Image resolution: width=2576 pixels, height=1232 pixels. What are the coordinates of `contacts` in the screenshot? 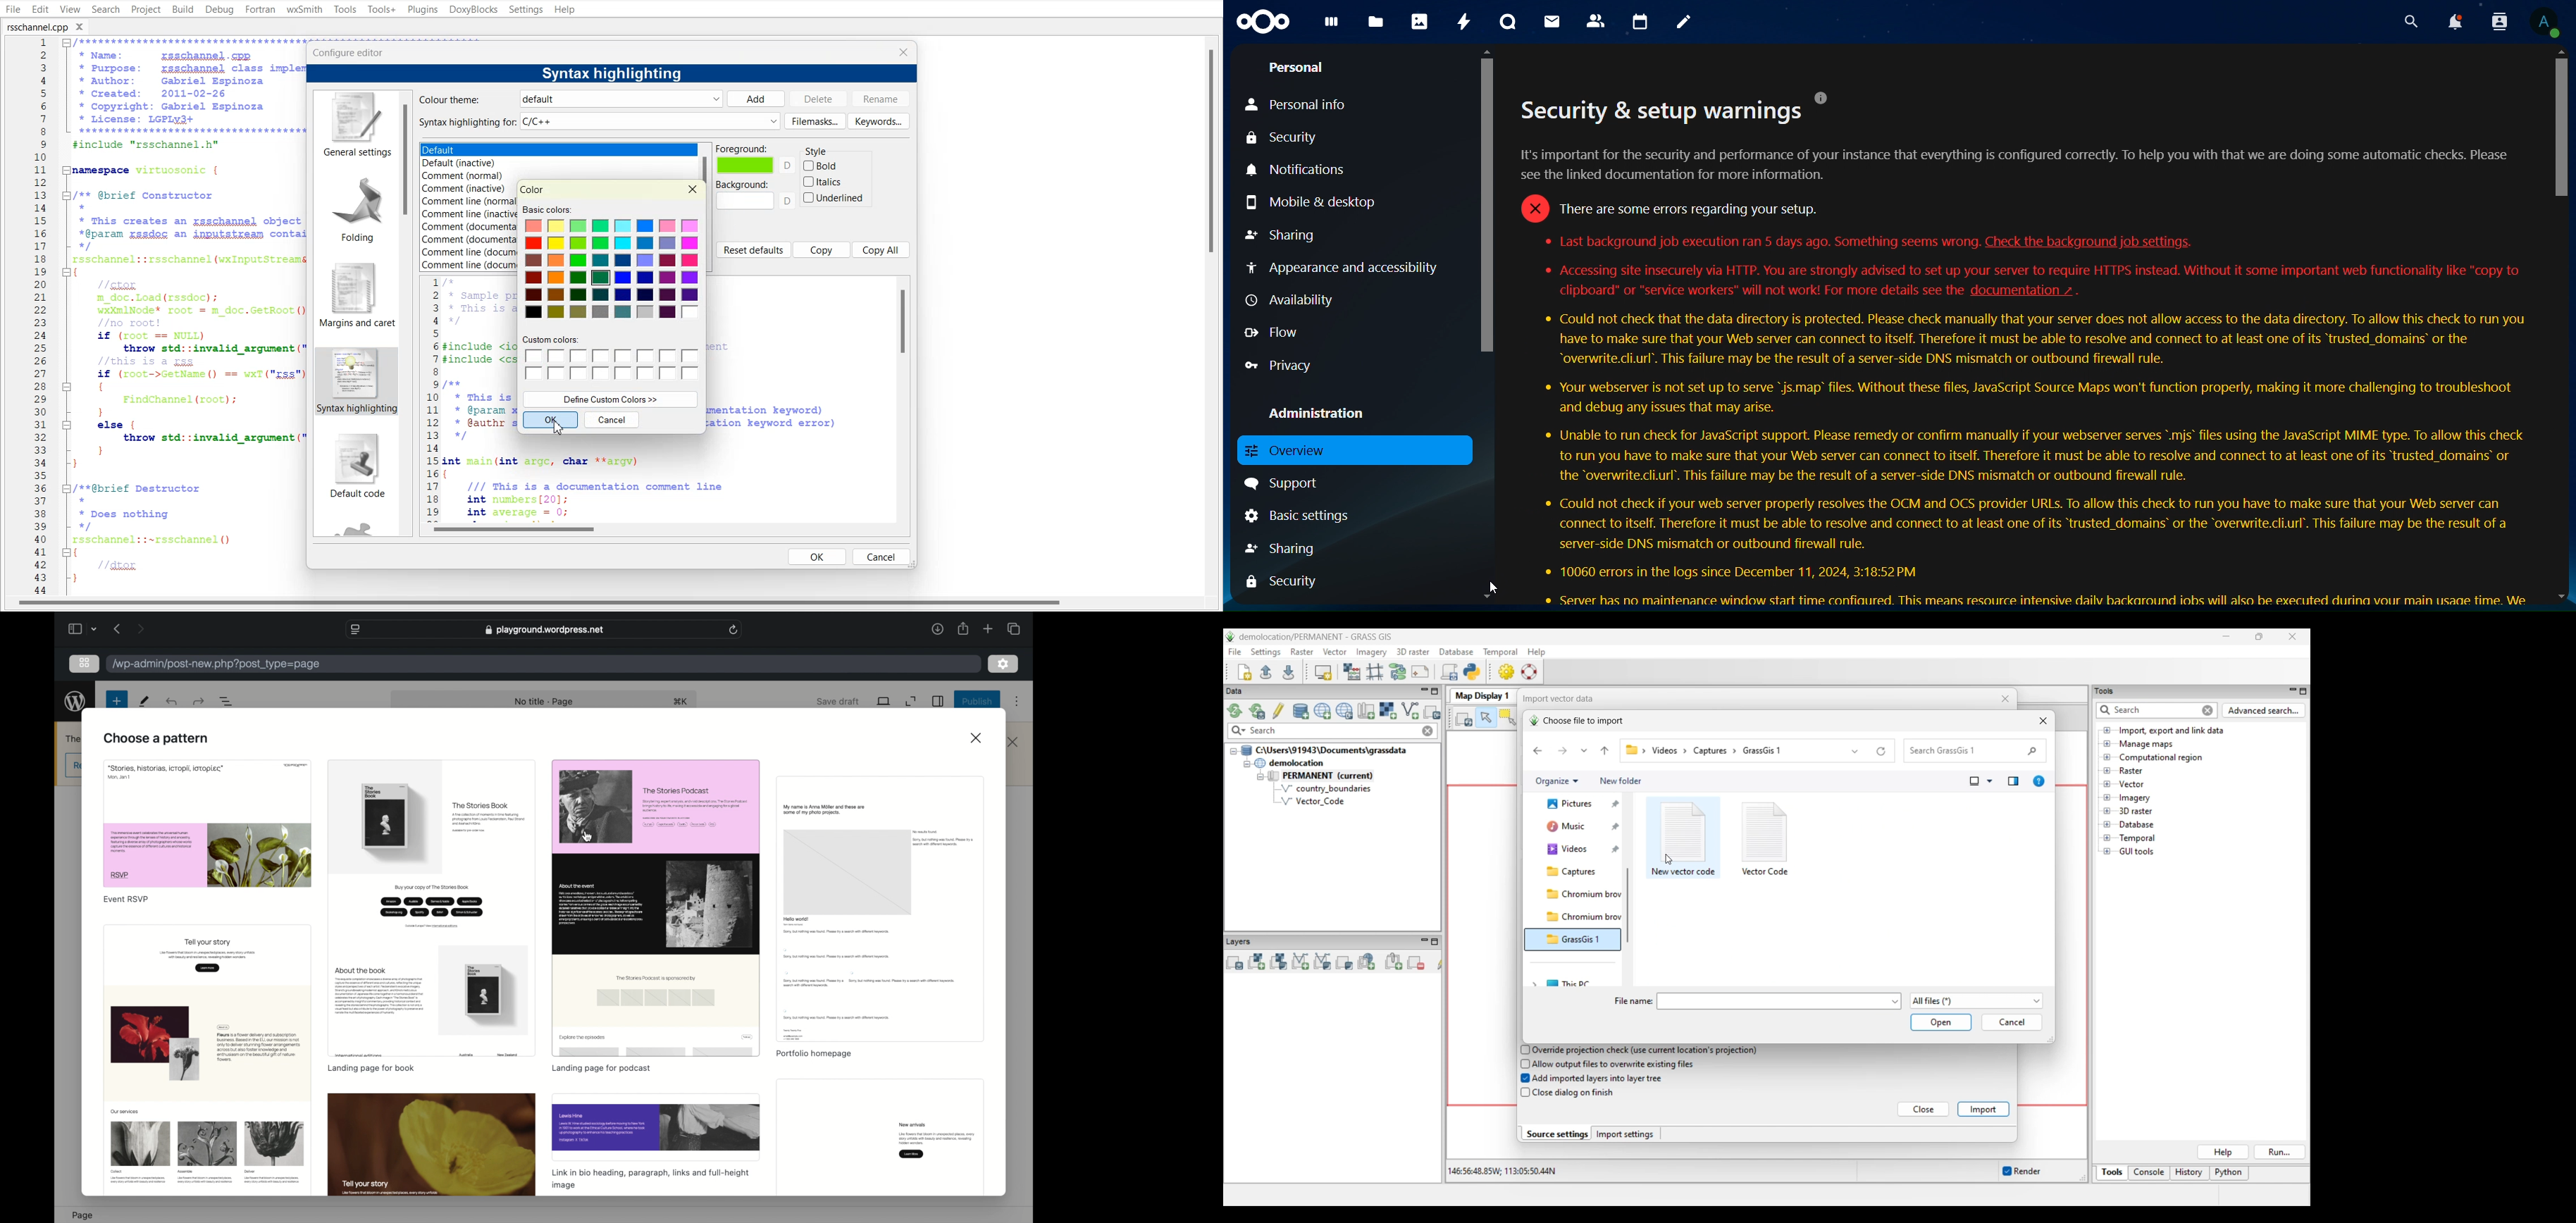 It's located at (1596, 21).